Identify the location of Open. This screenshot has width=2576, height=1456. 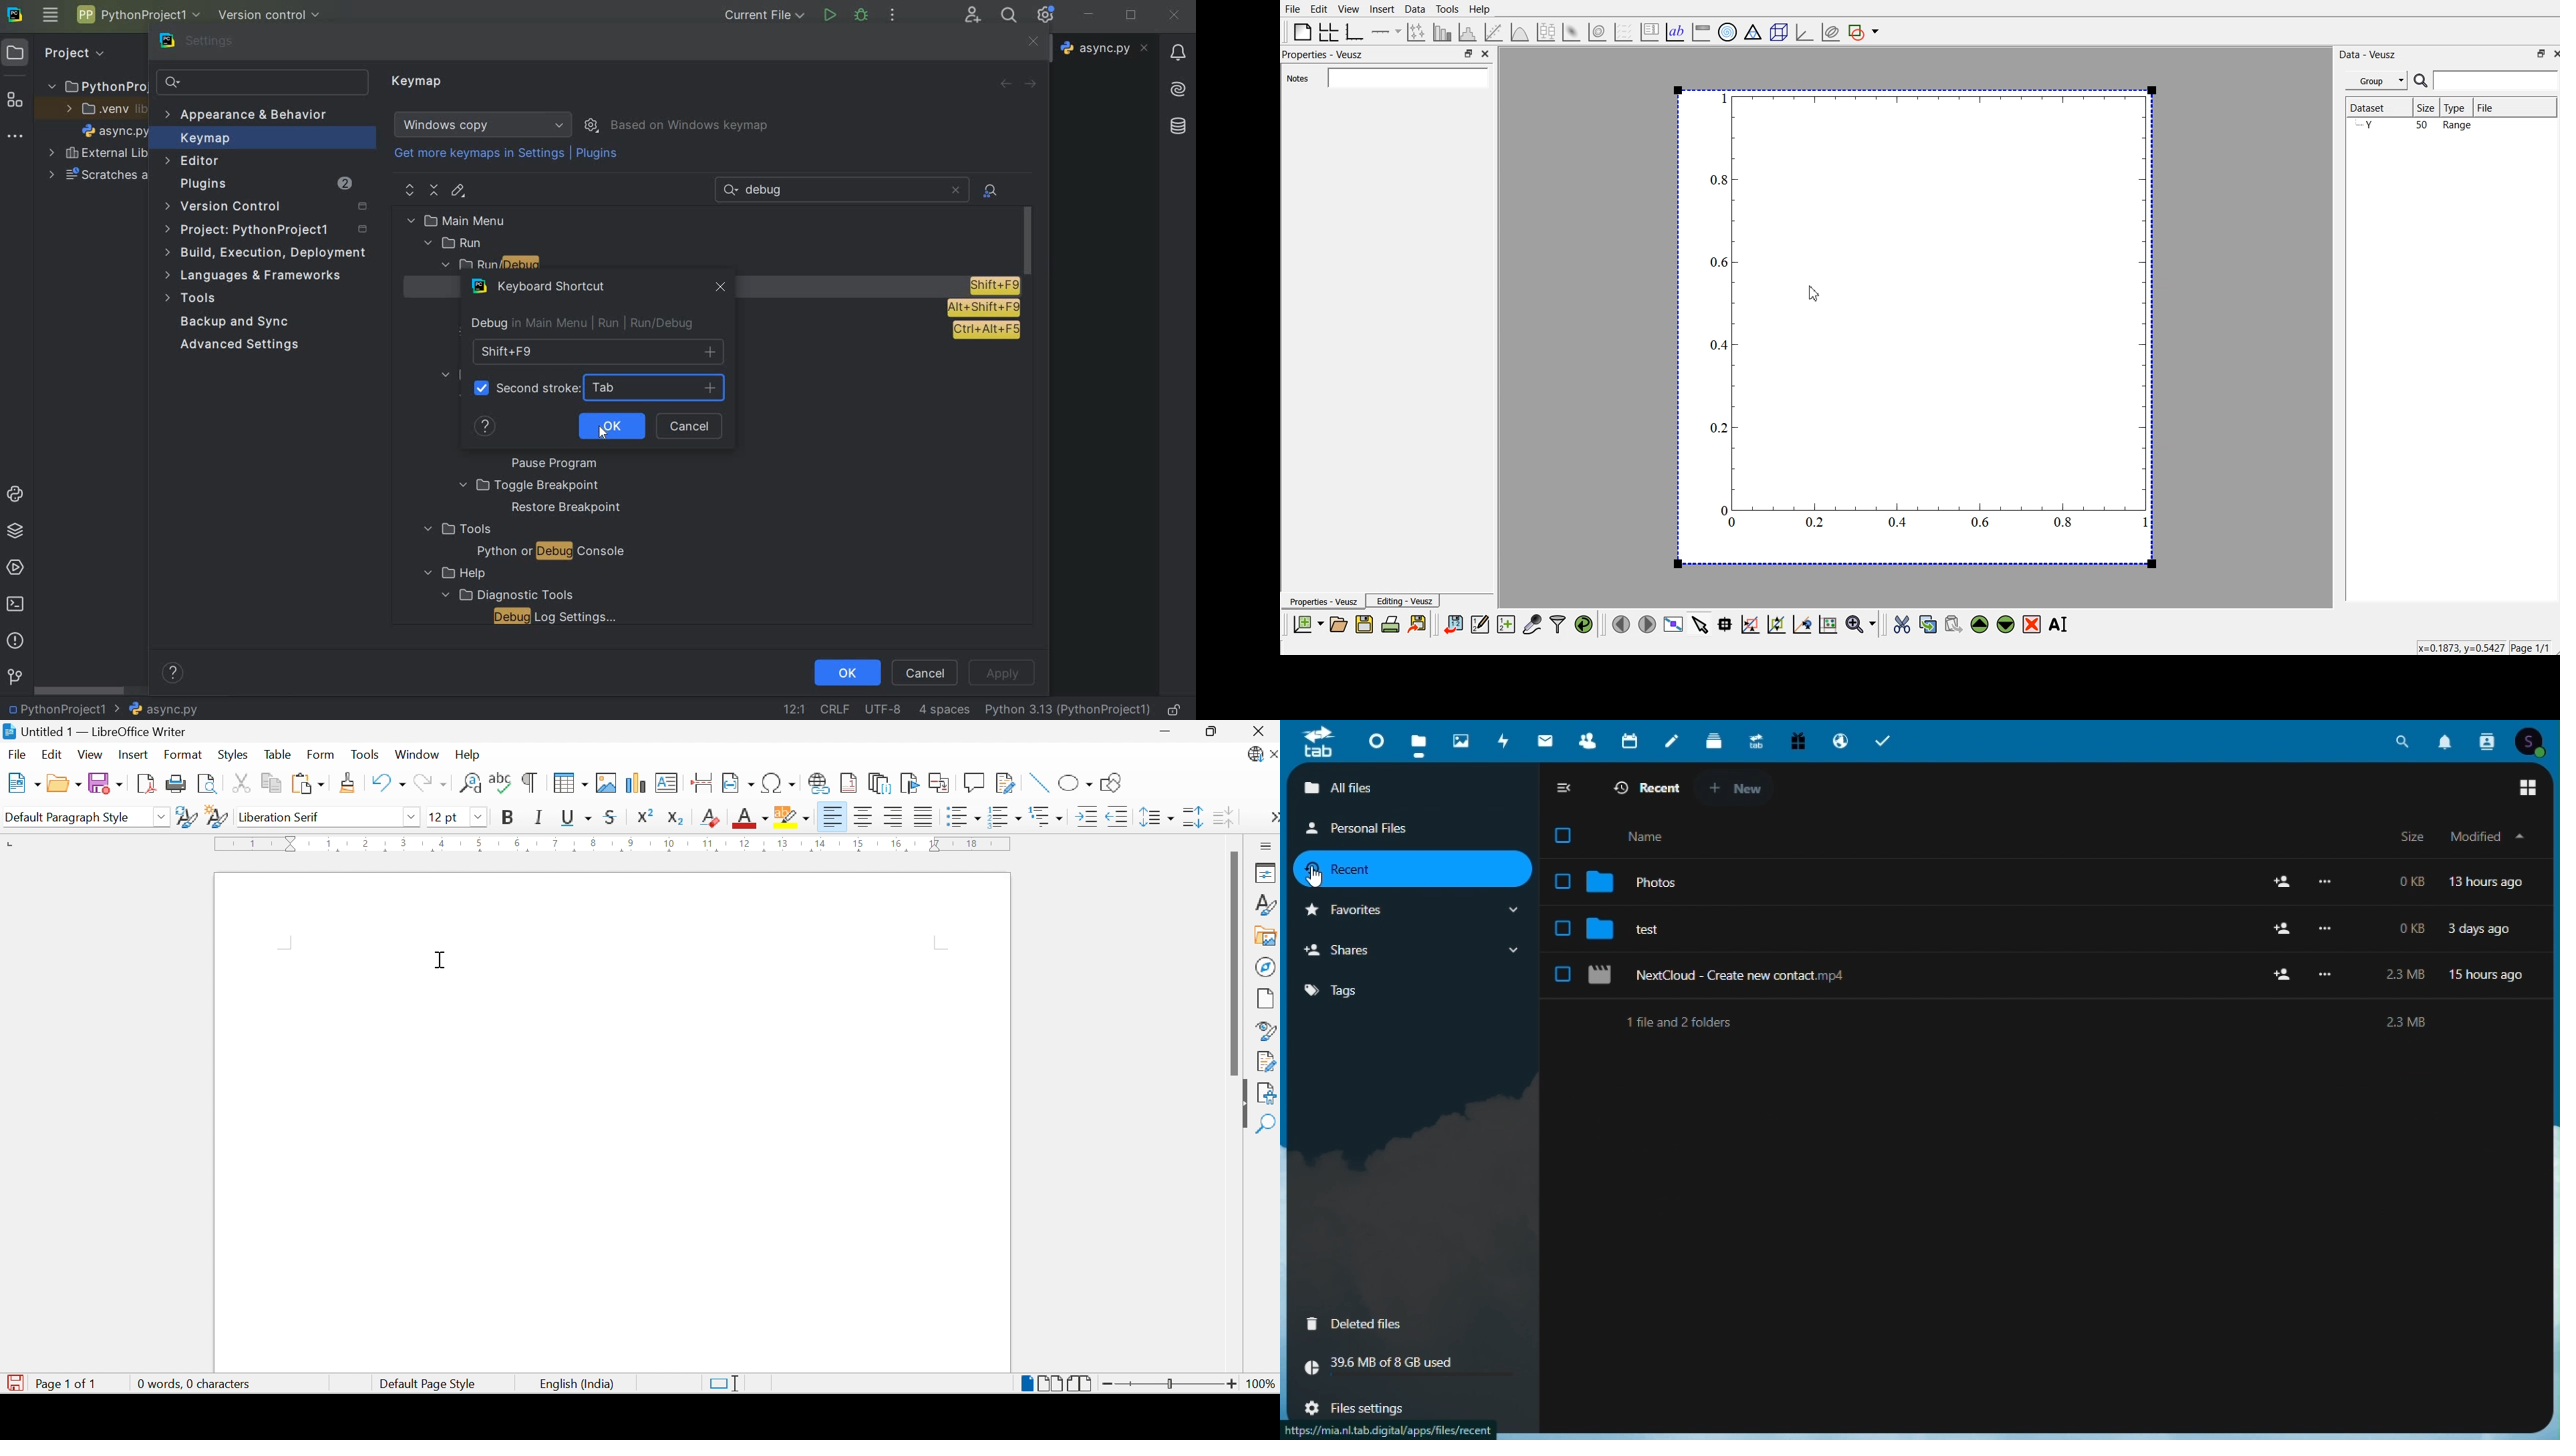
(63, 783).